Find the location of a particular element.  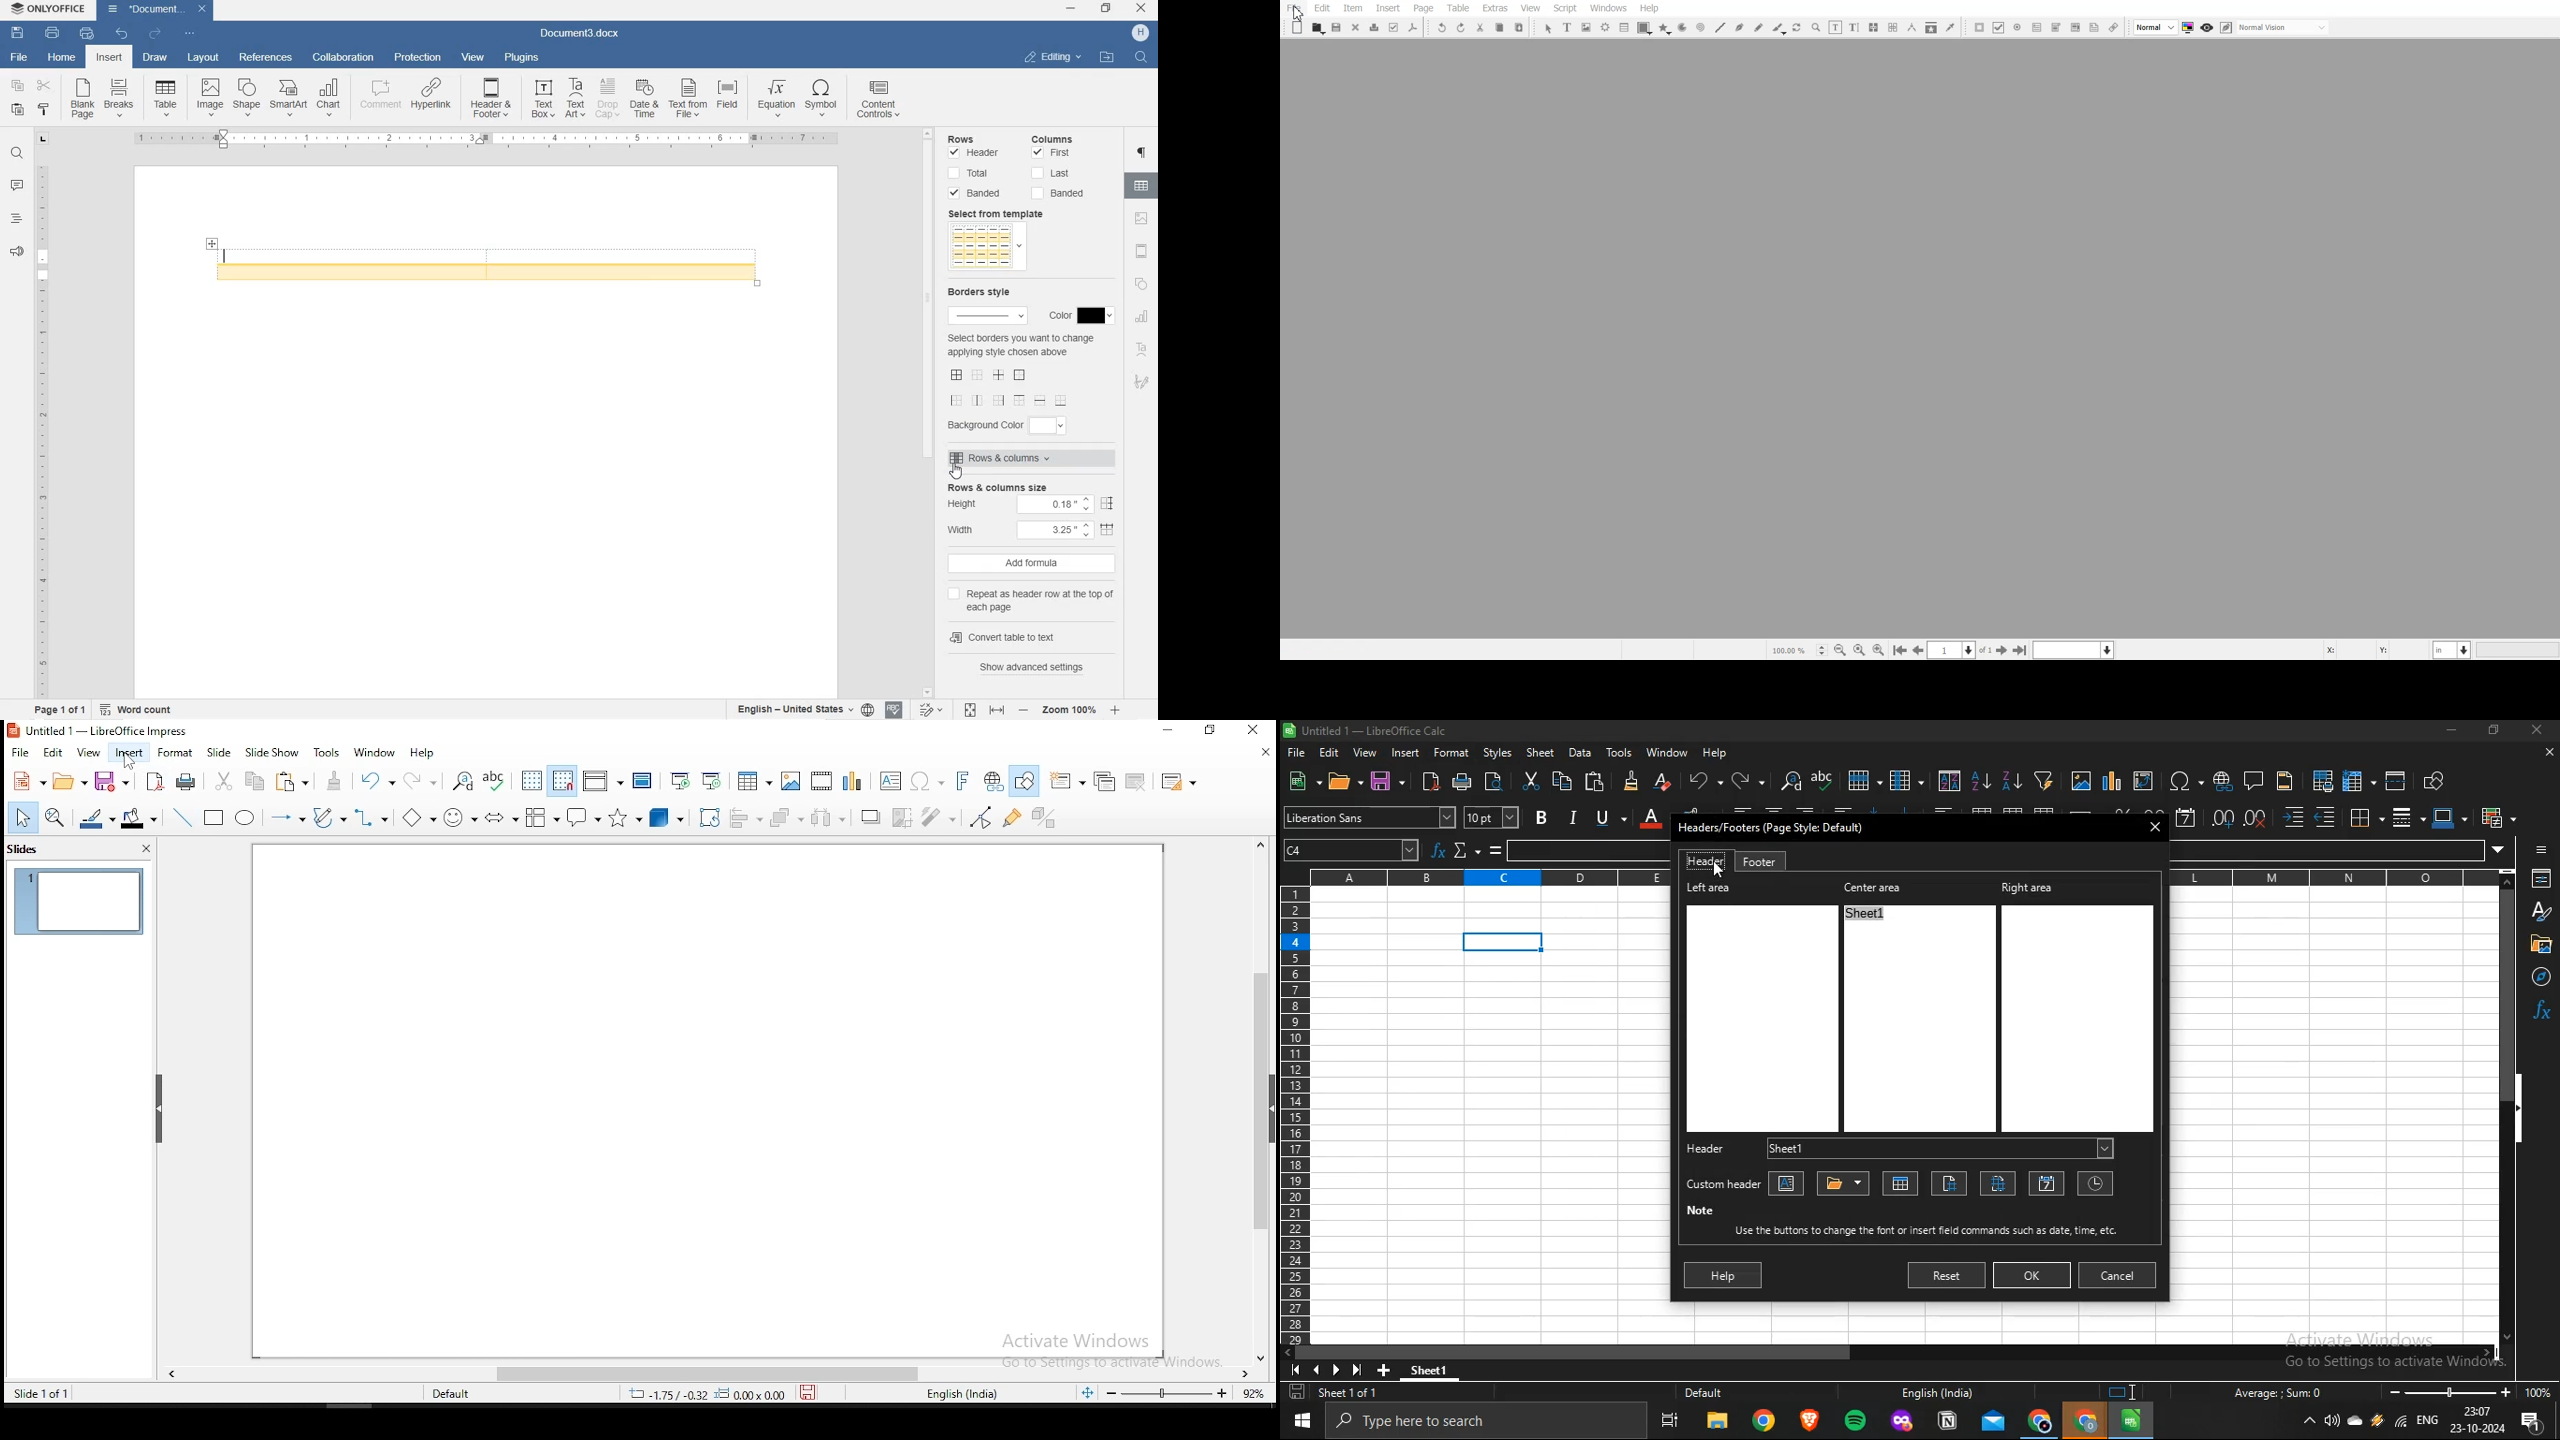

sheet1 is located at coordinates (1440, 1368).